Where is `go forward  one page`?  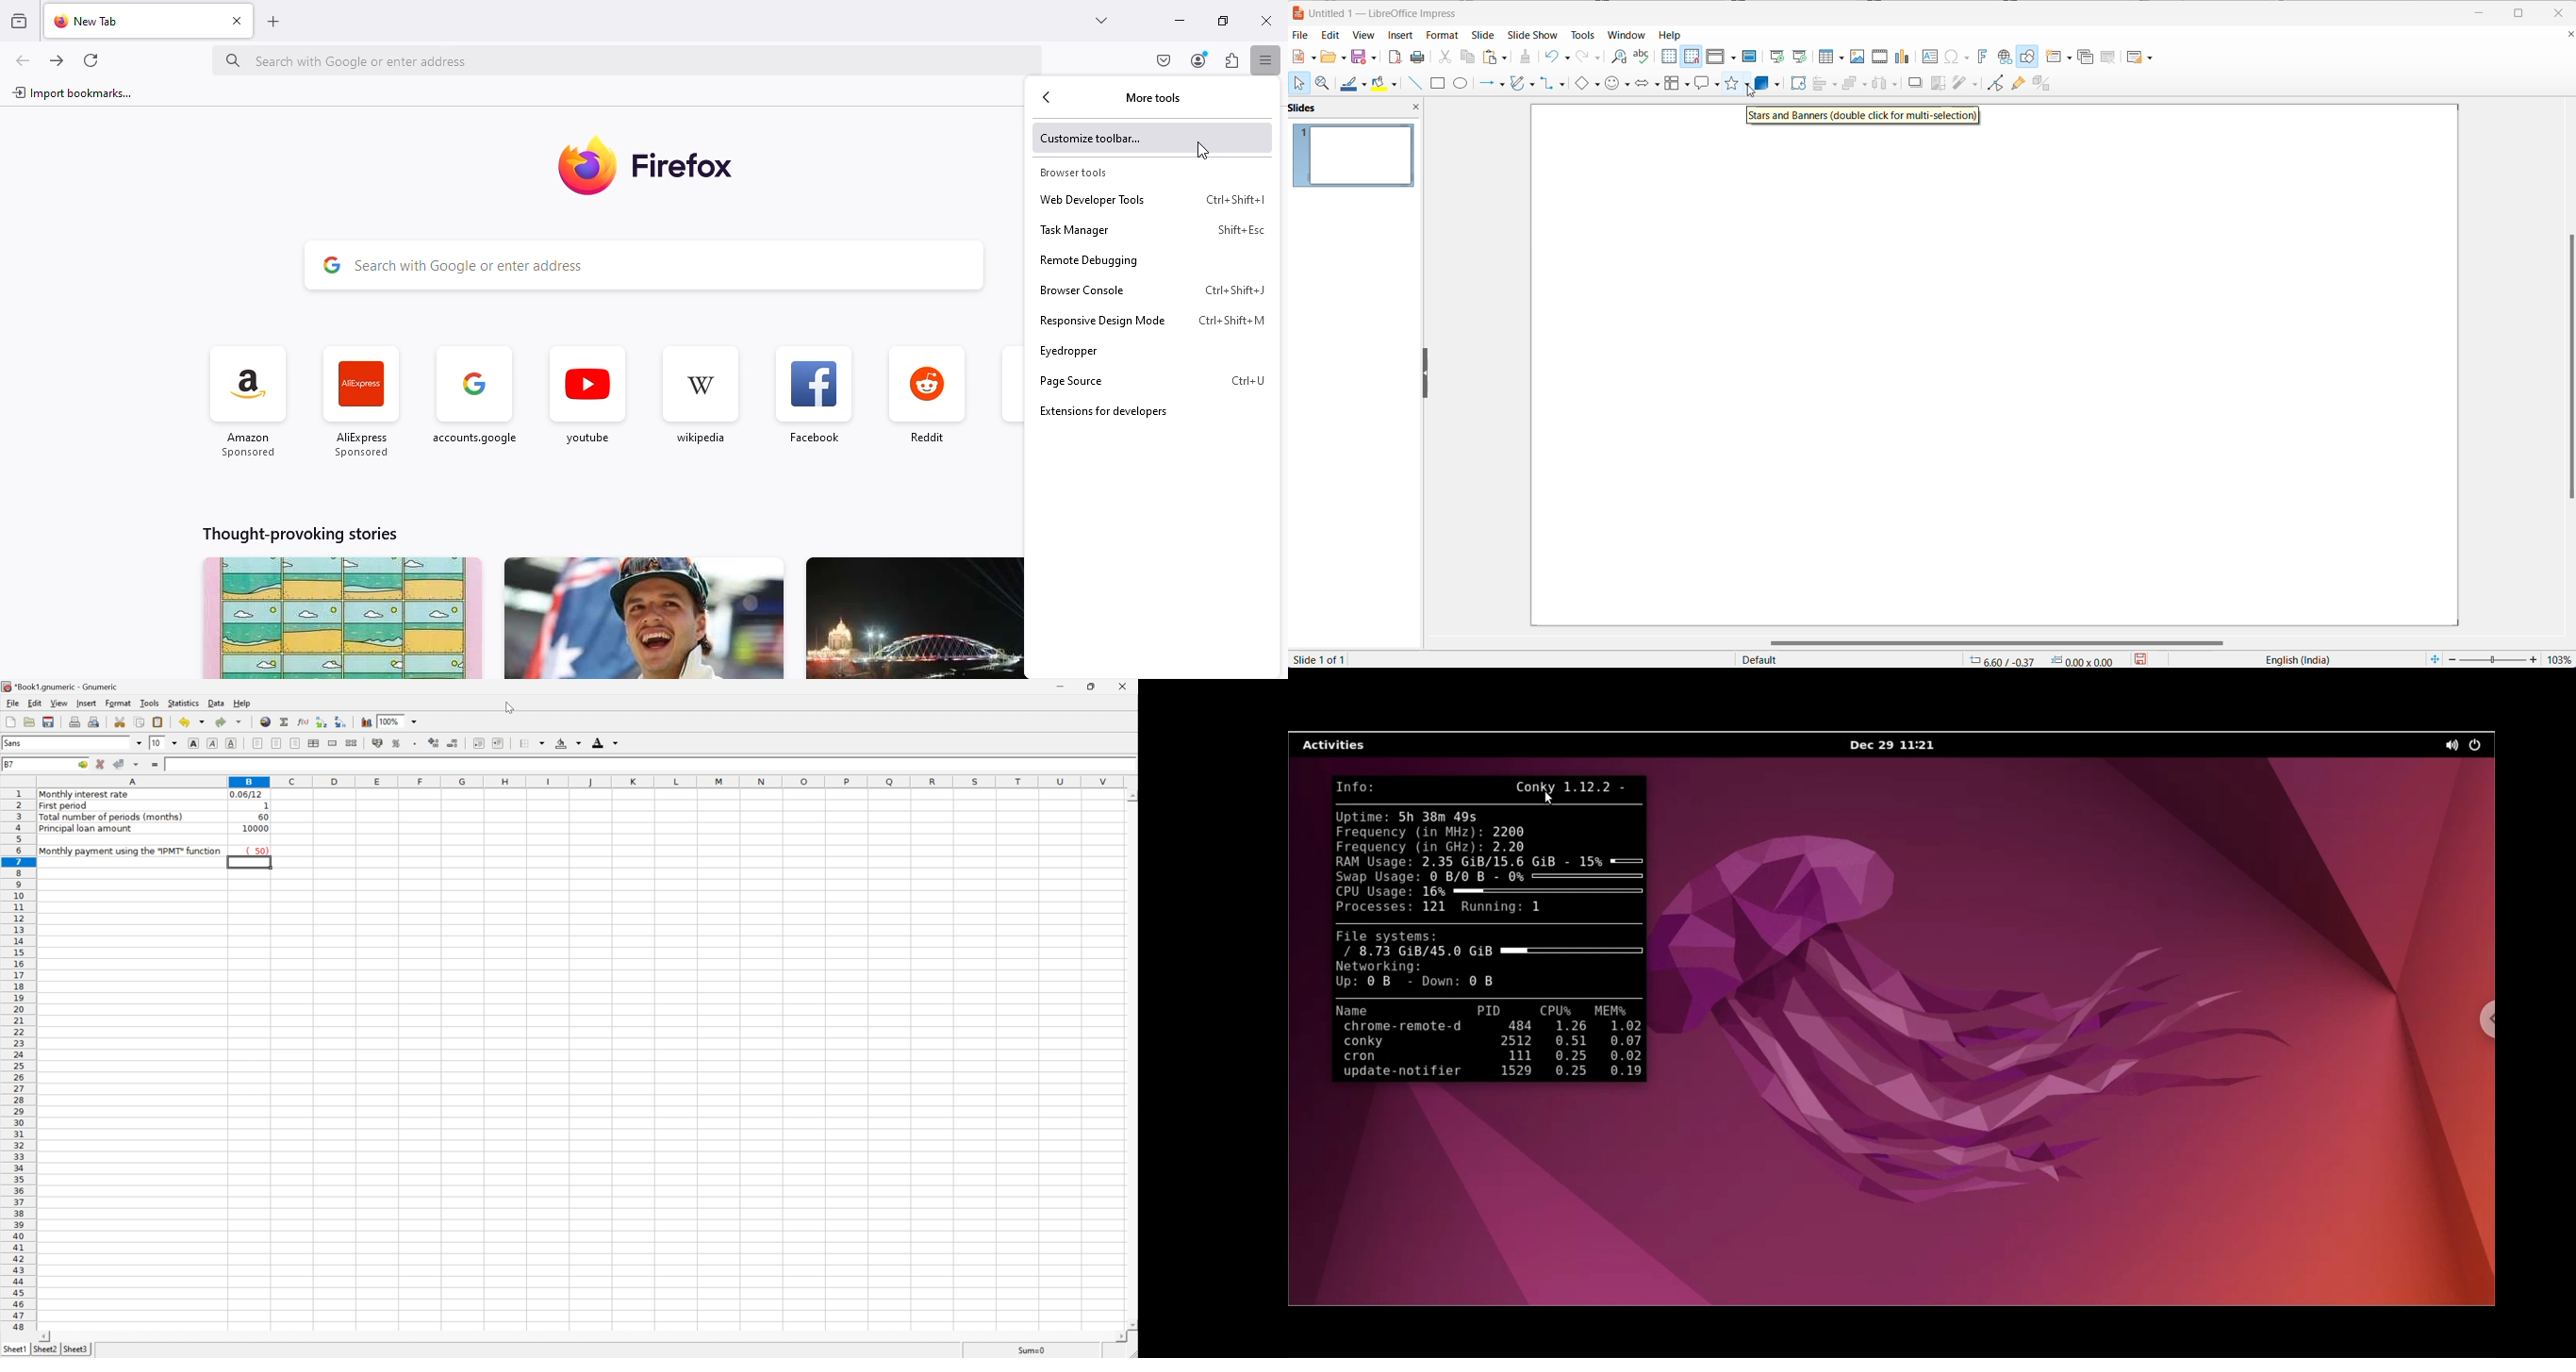 go forward  one page is located at coordinates (58, 60).